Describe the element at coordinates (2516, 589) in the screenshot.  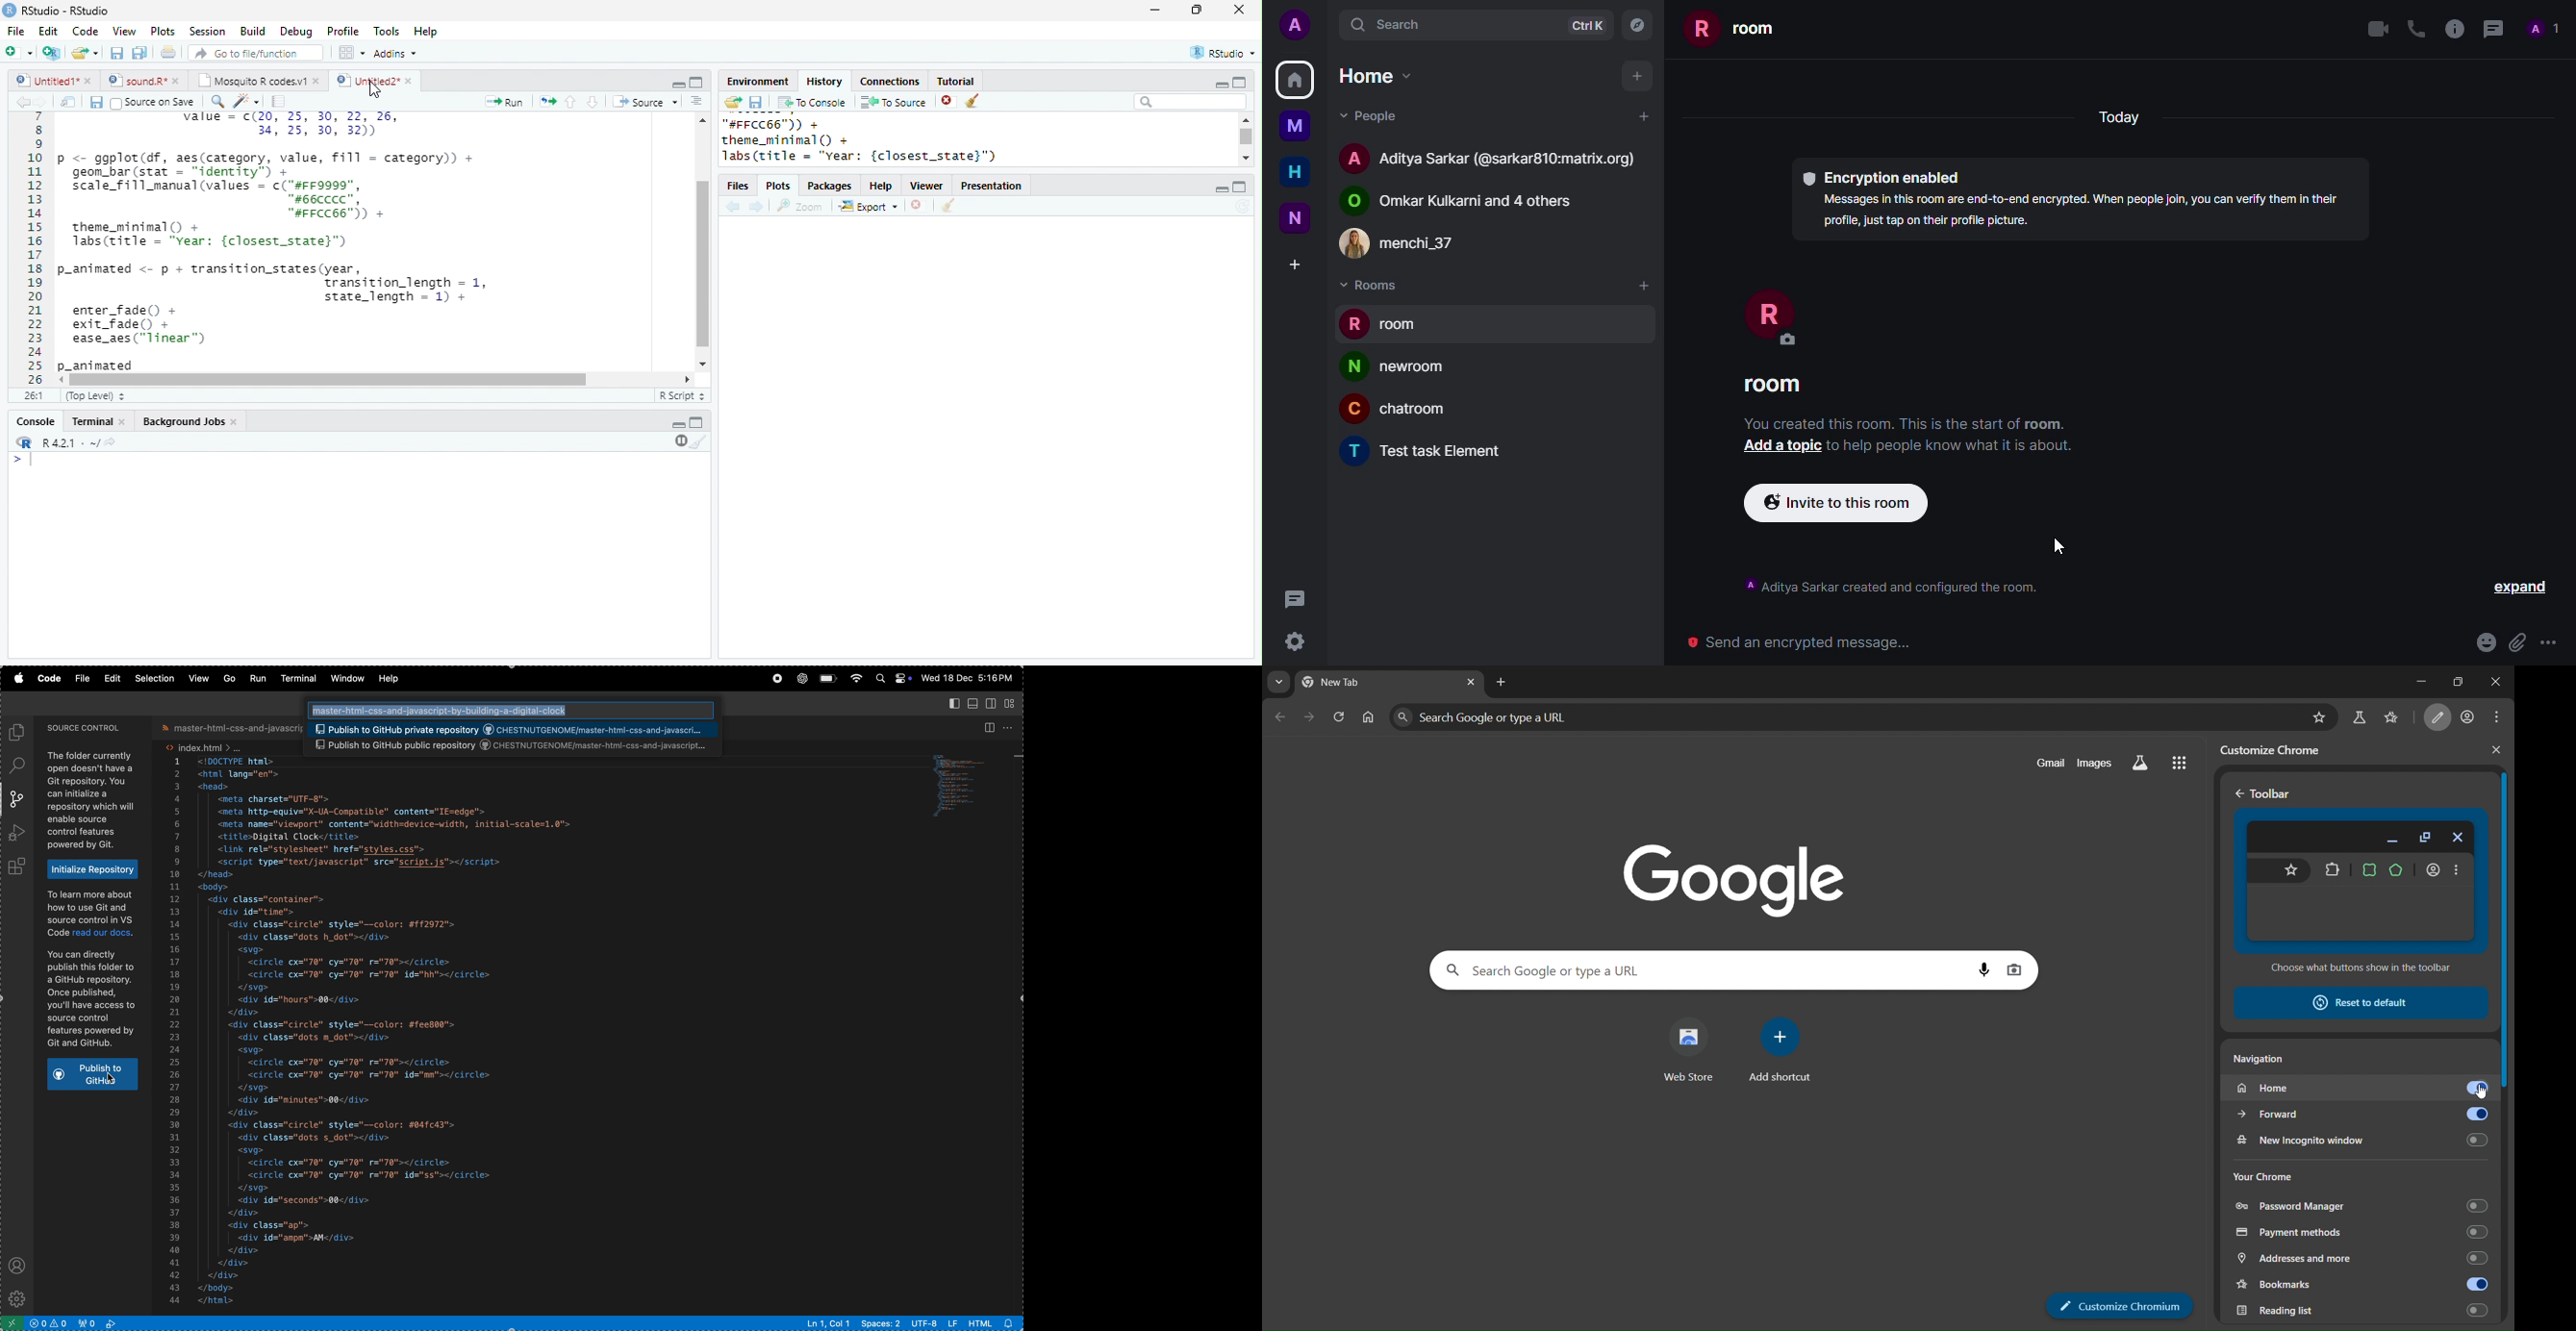
I see `expand` at that location.